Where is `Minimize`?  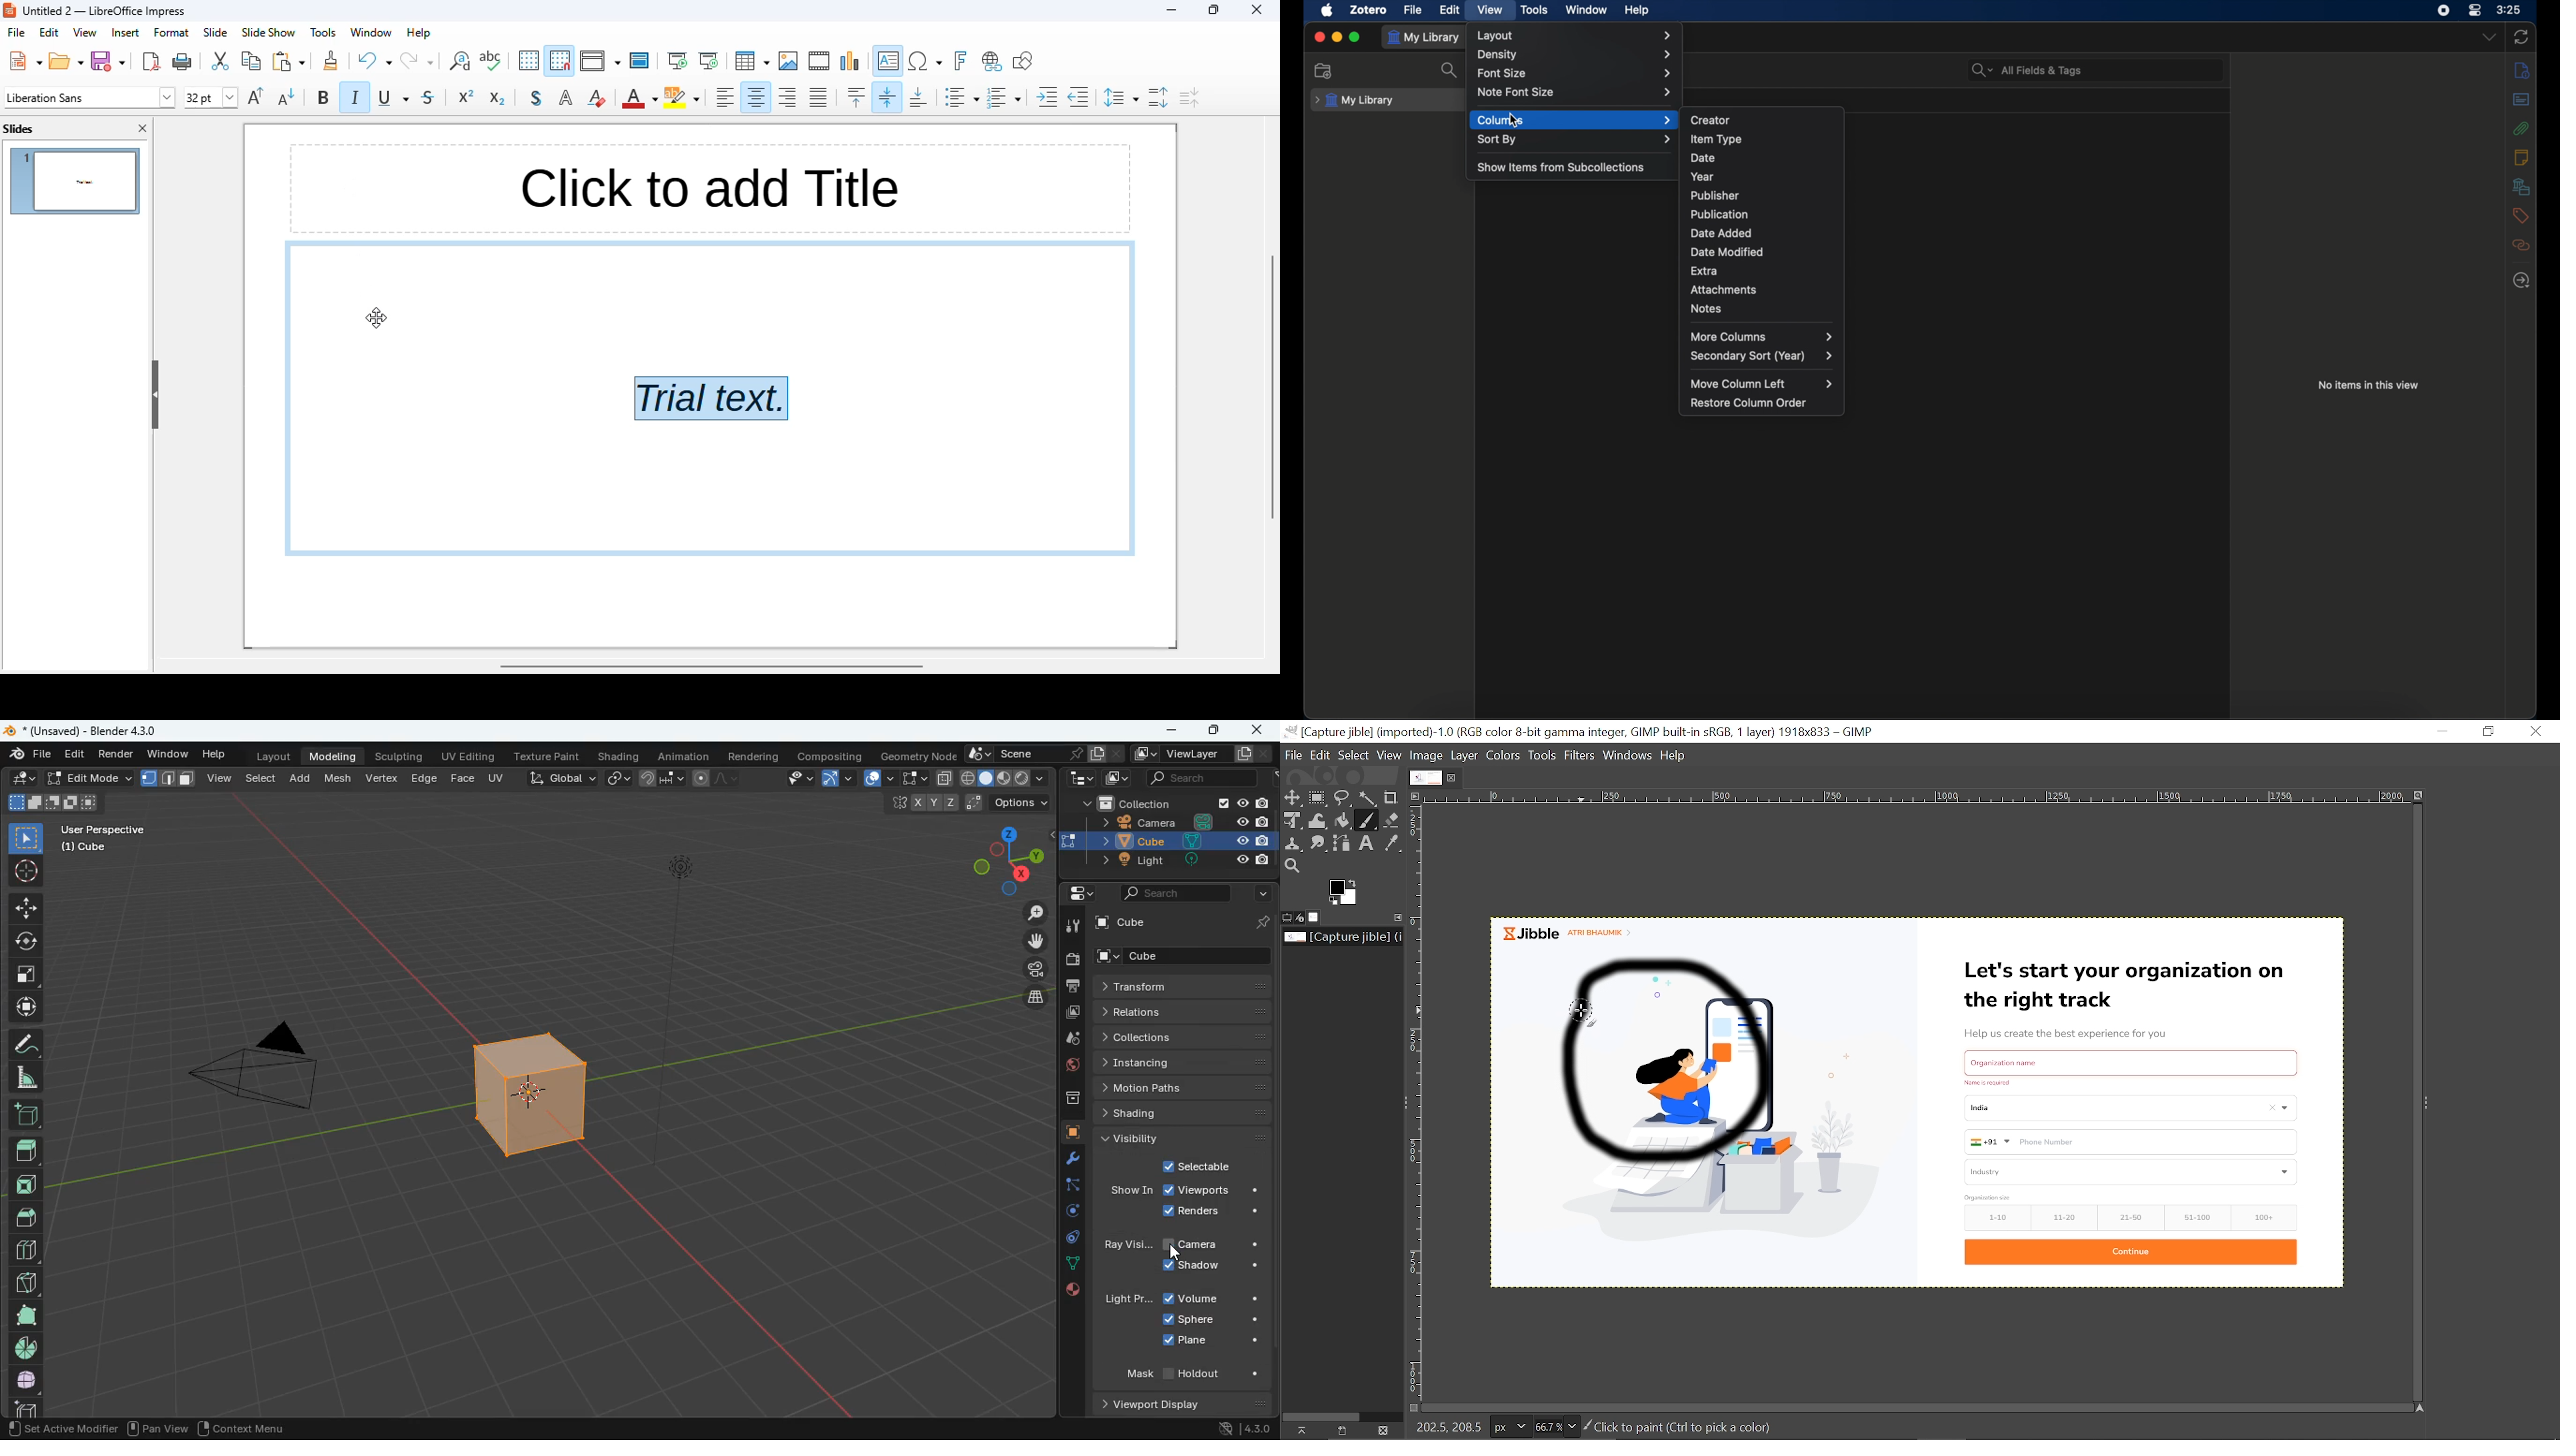 Minimize is located at coordinates (2442, 730).